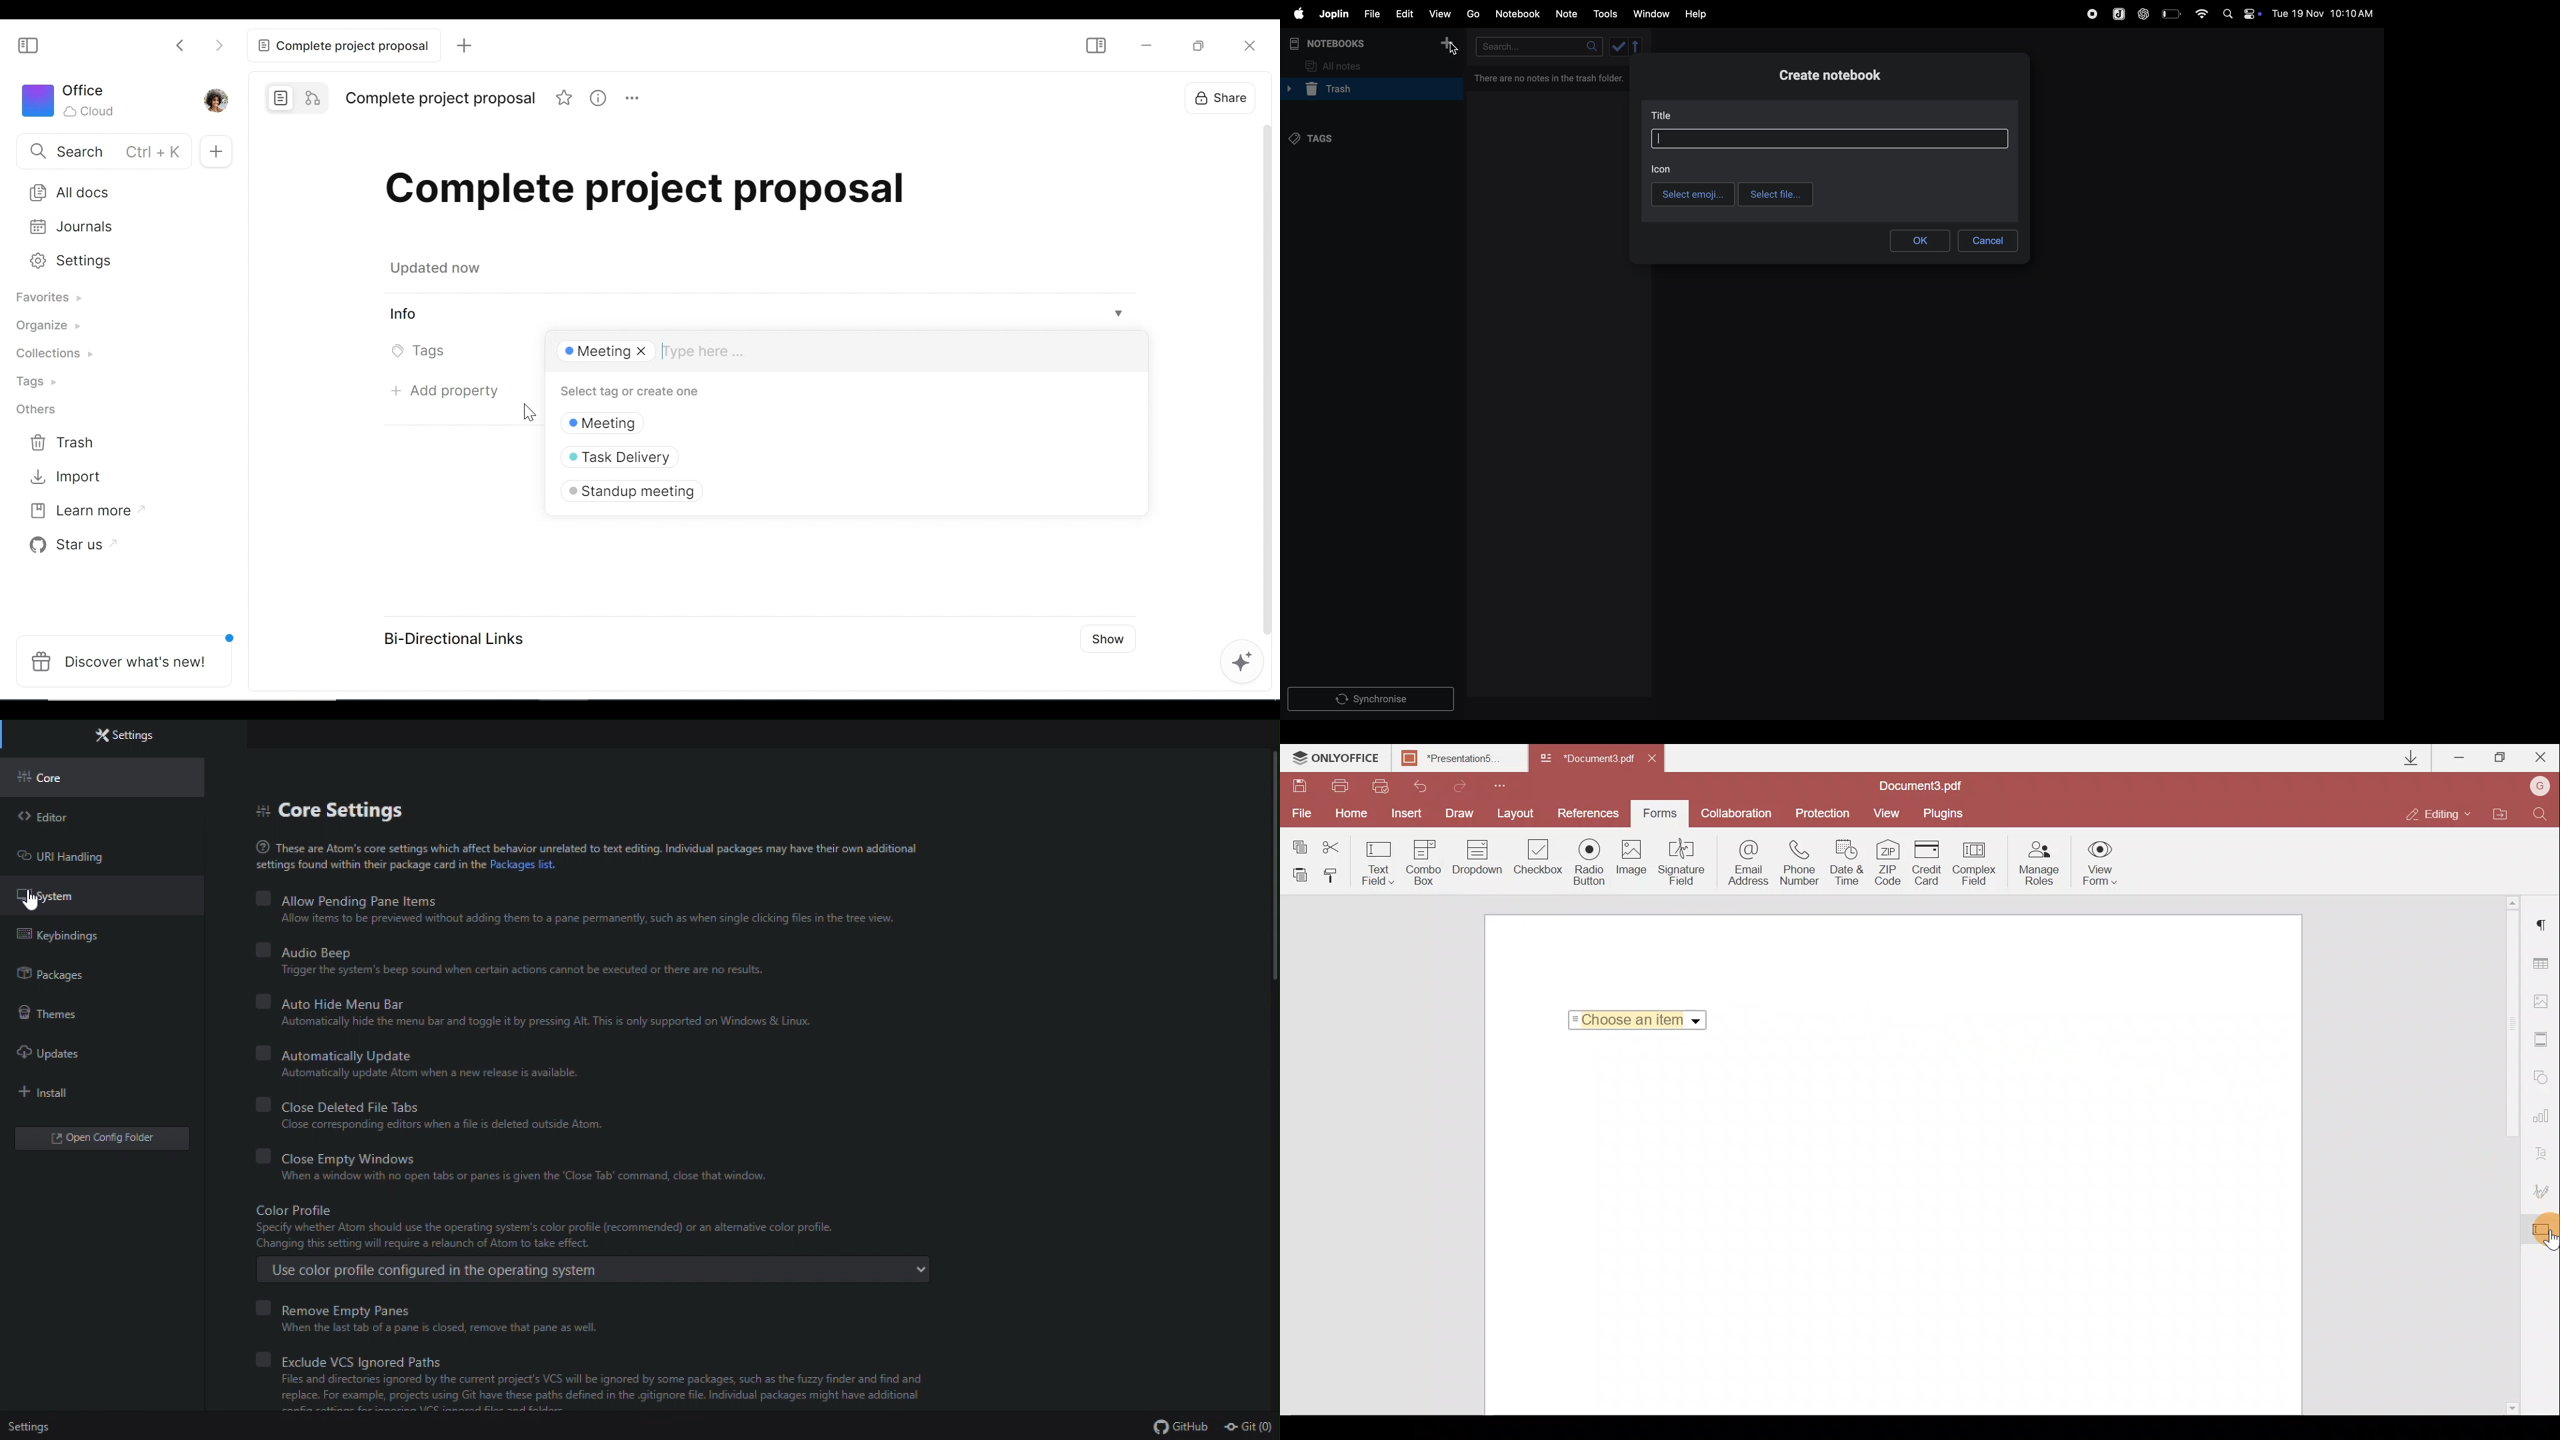 The width and height of the screenshot is (2576, 1456). I want to click on edit, so click(1404, 13).